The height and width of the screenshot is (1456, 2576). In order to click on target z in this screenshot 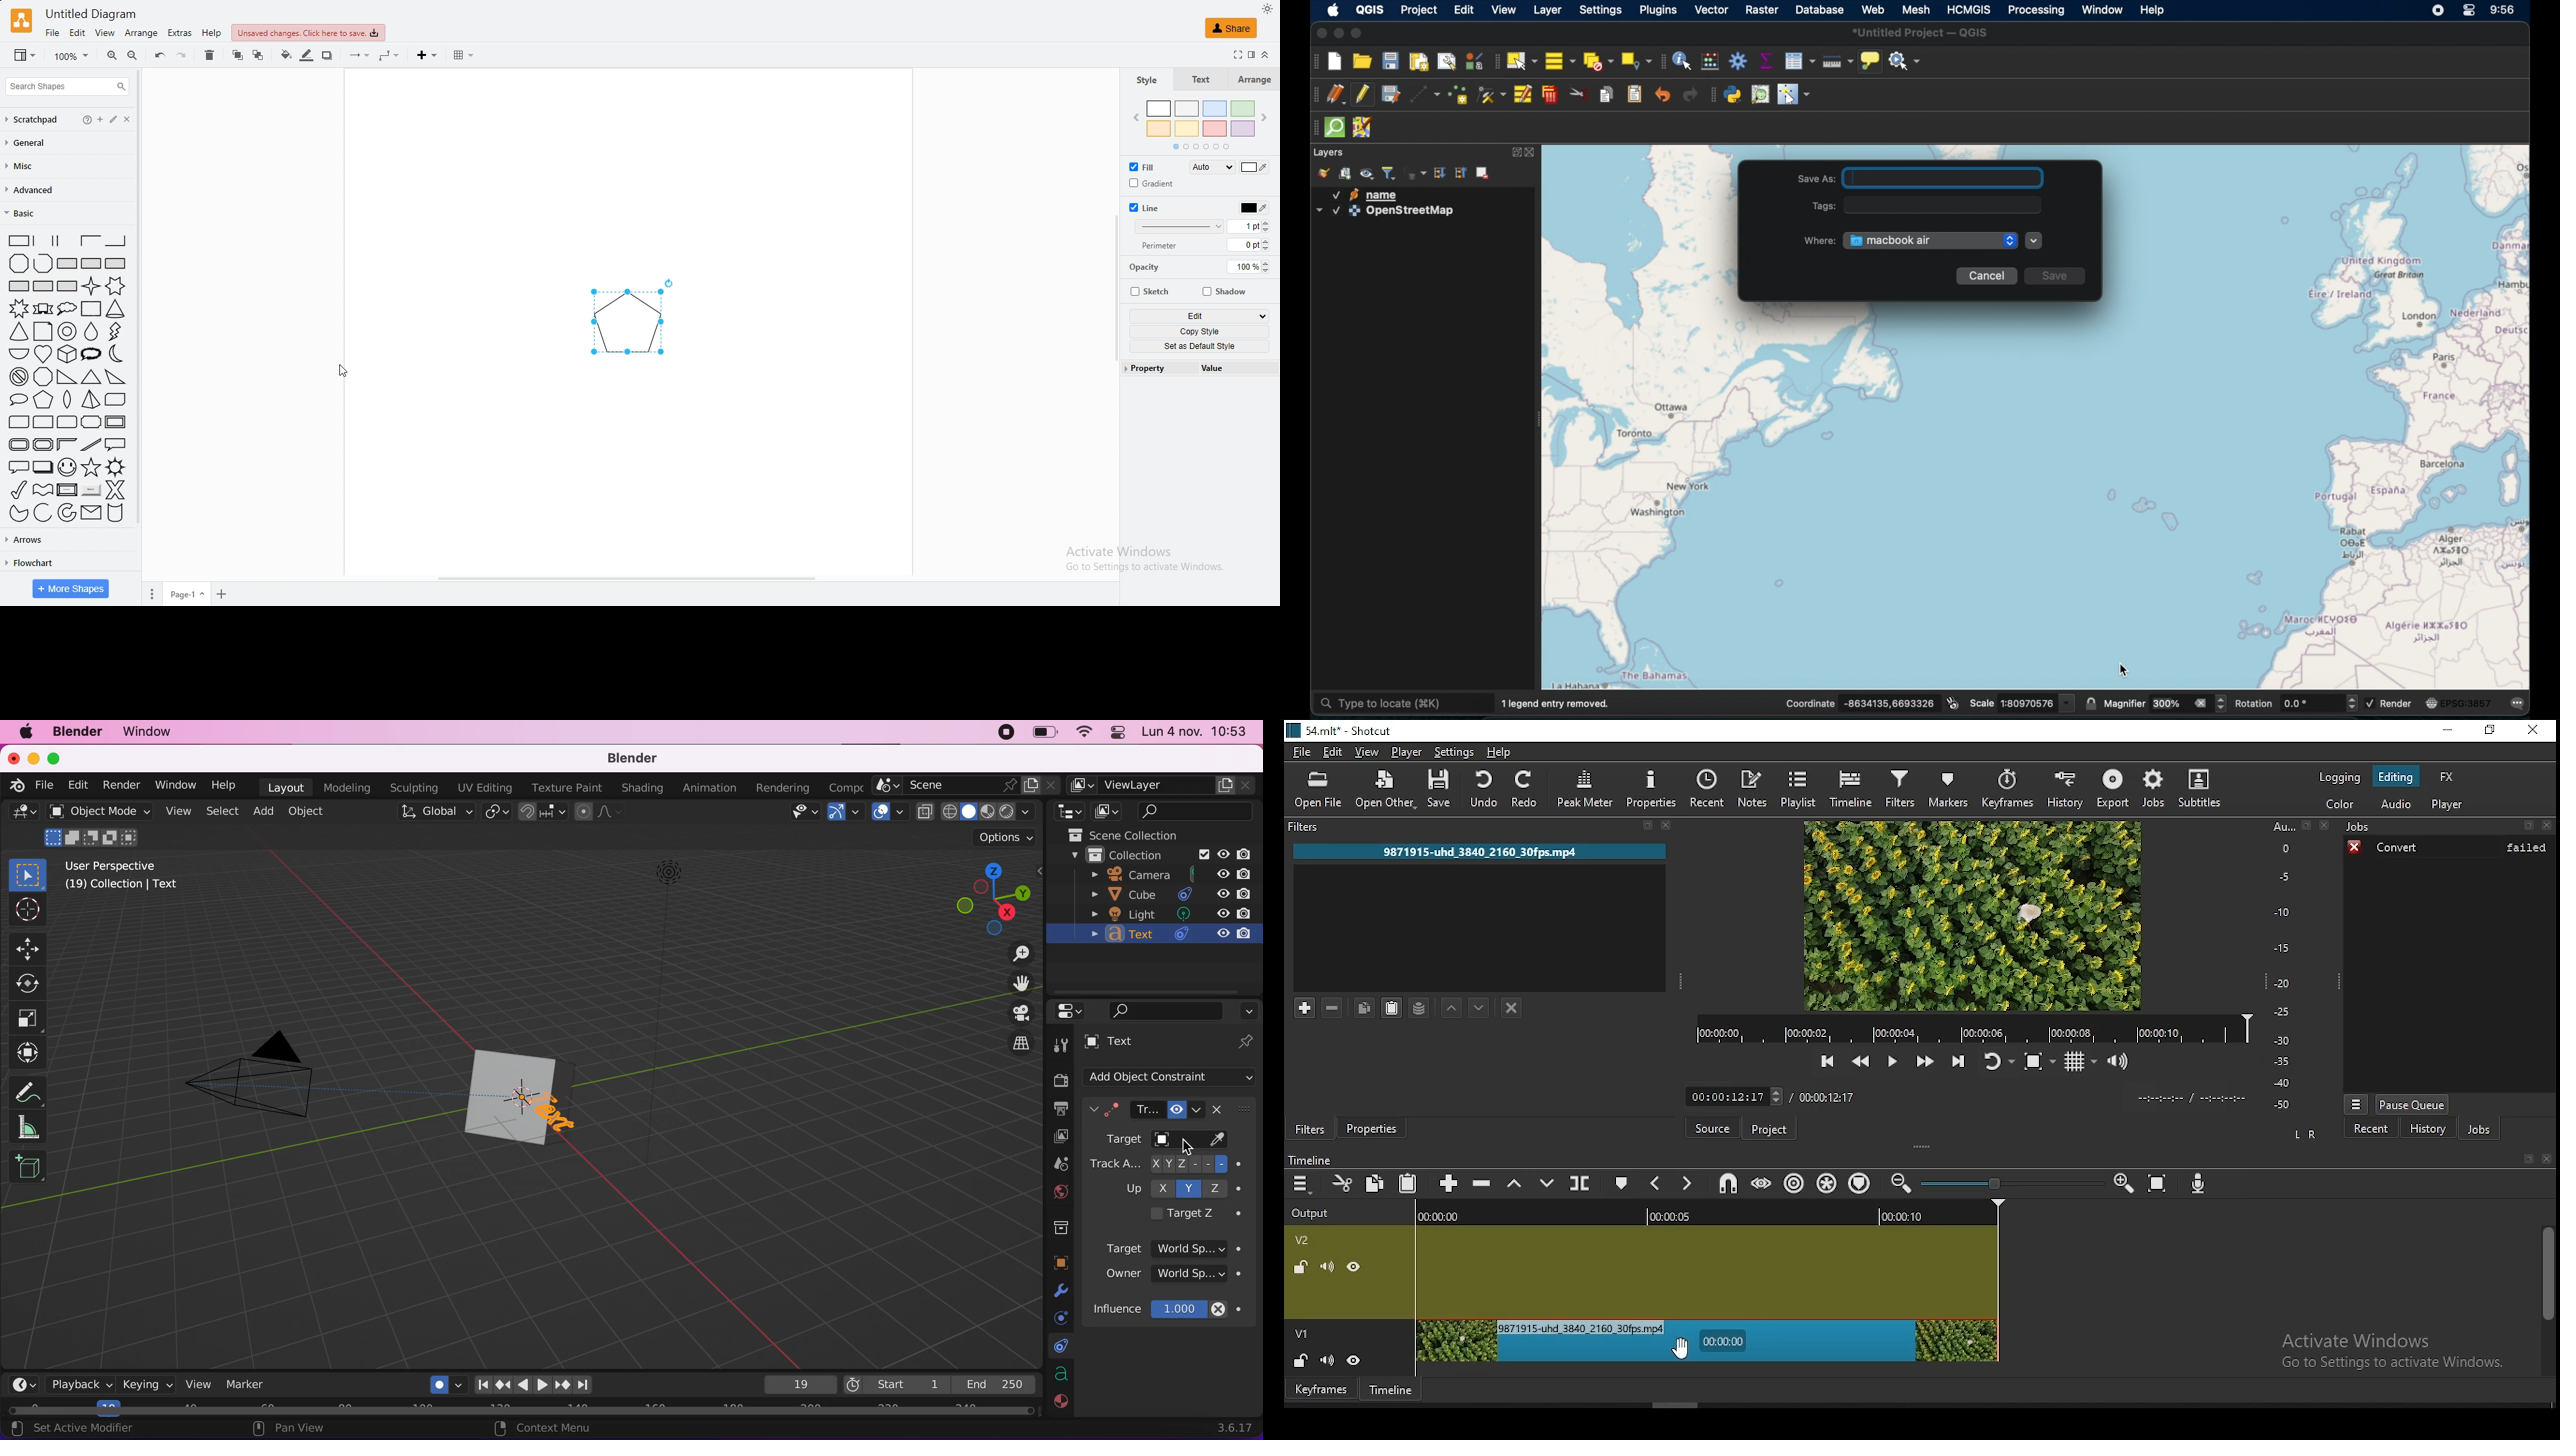, I will do `click(1191, 1214)`.